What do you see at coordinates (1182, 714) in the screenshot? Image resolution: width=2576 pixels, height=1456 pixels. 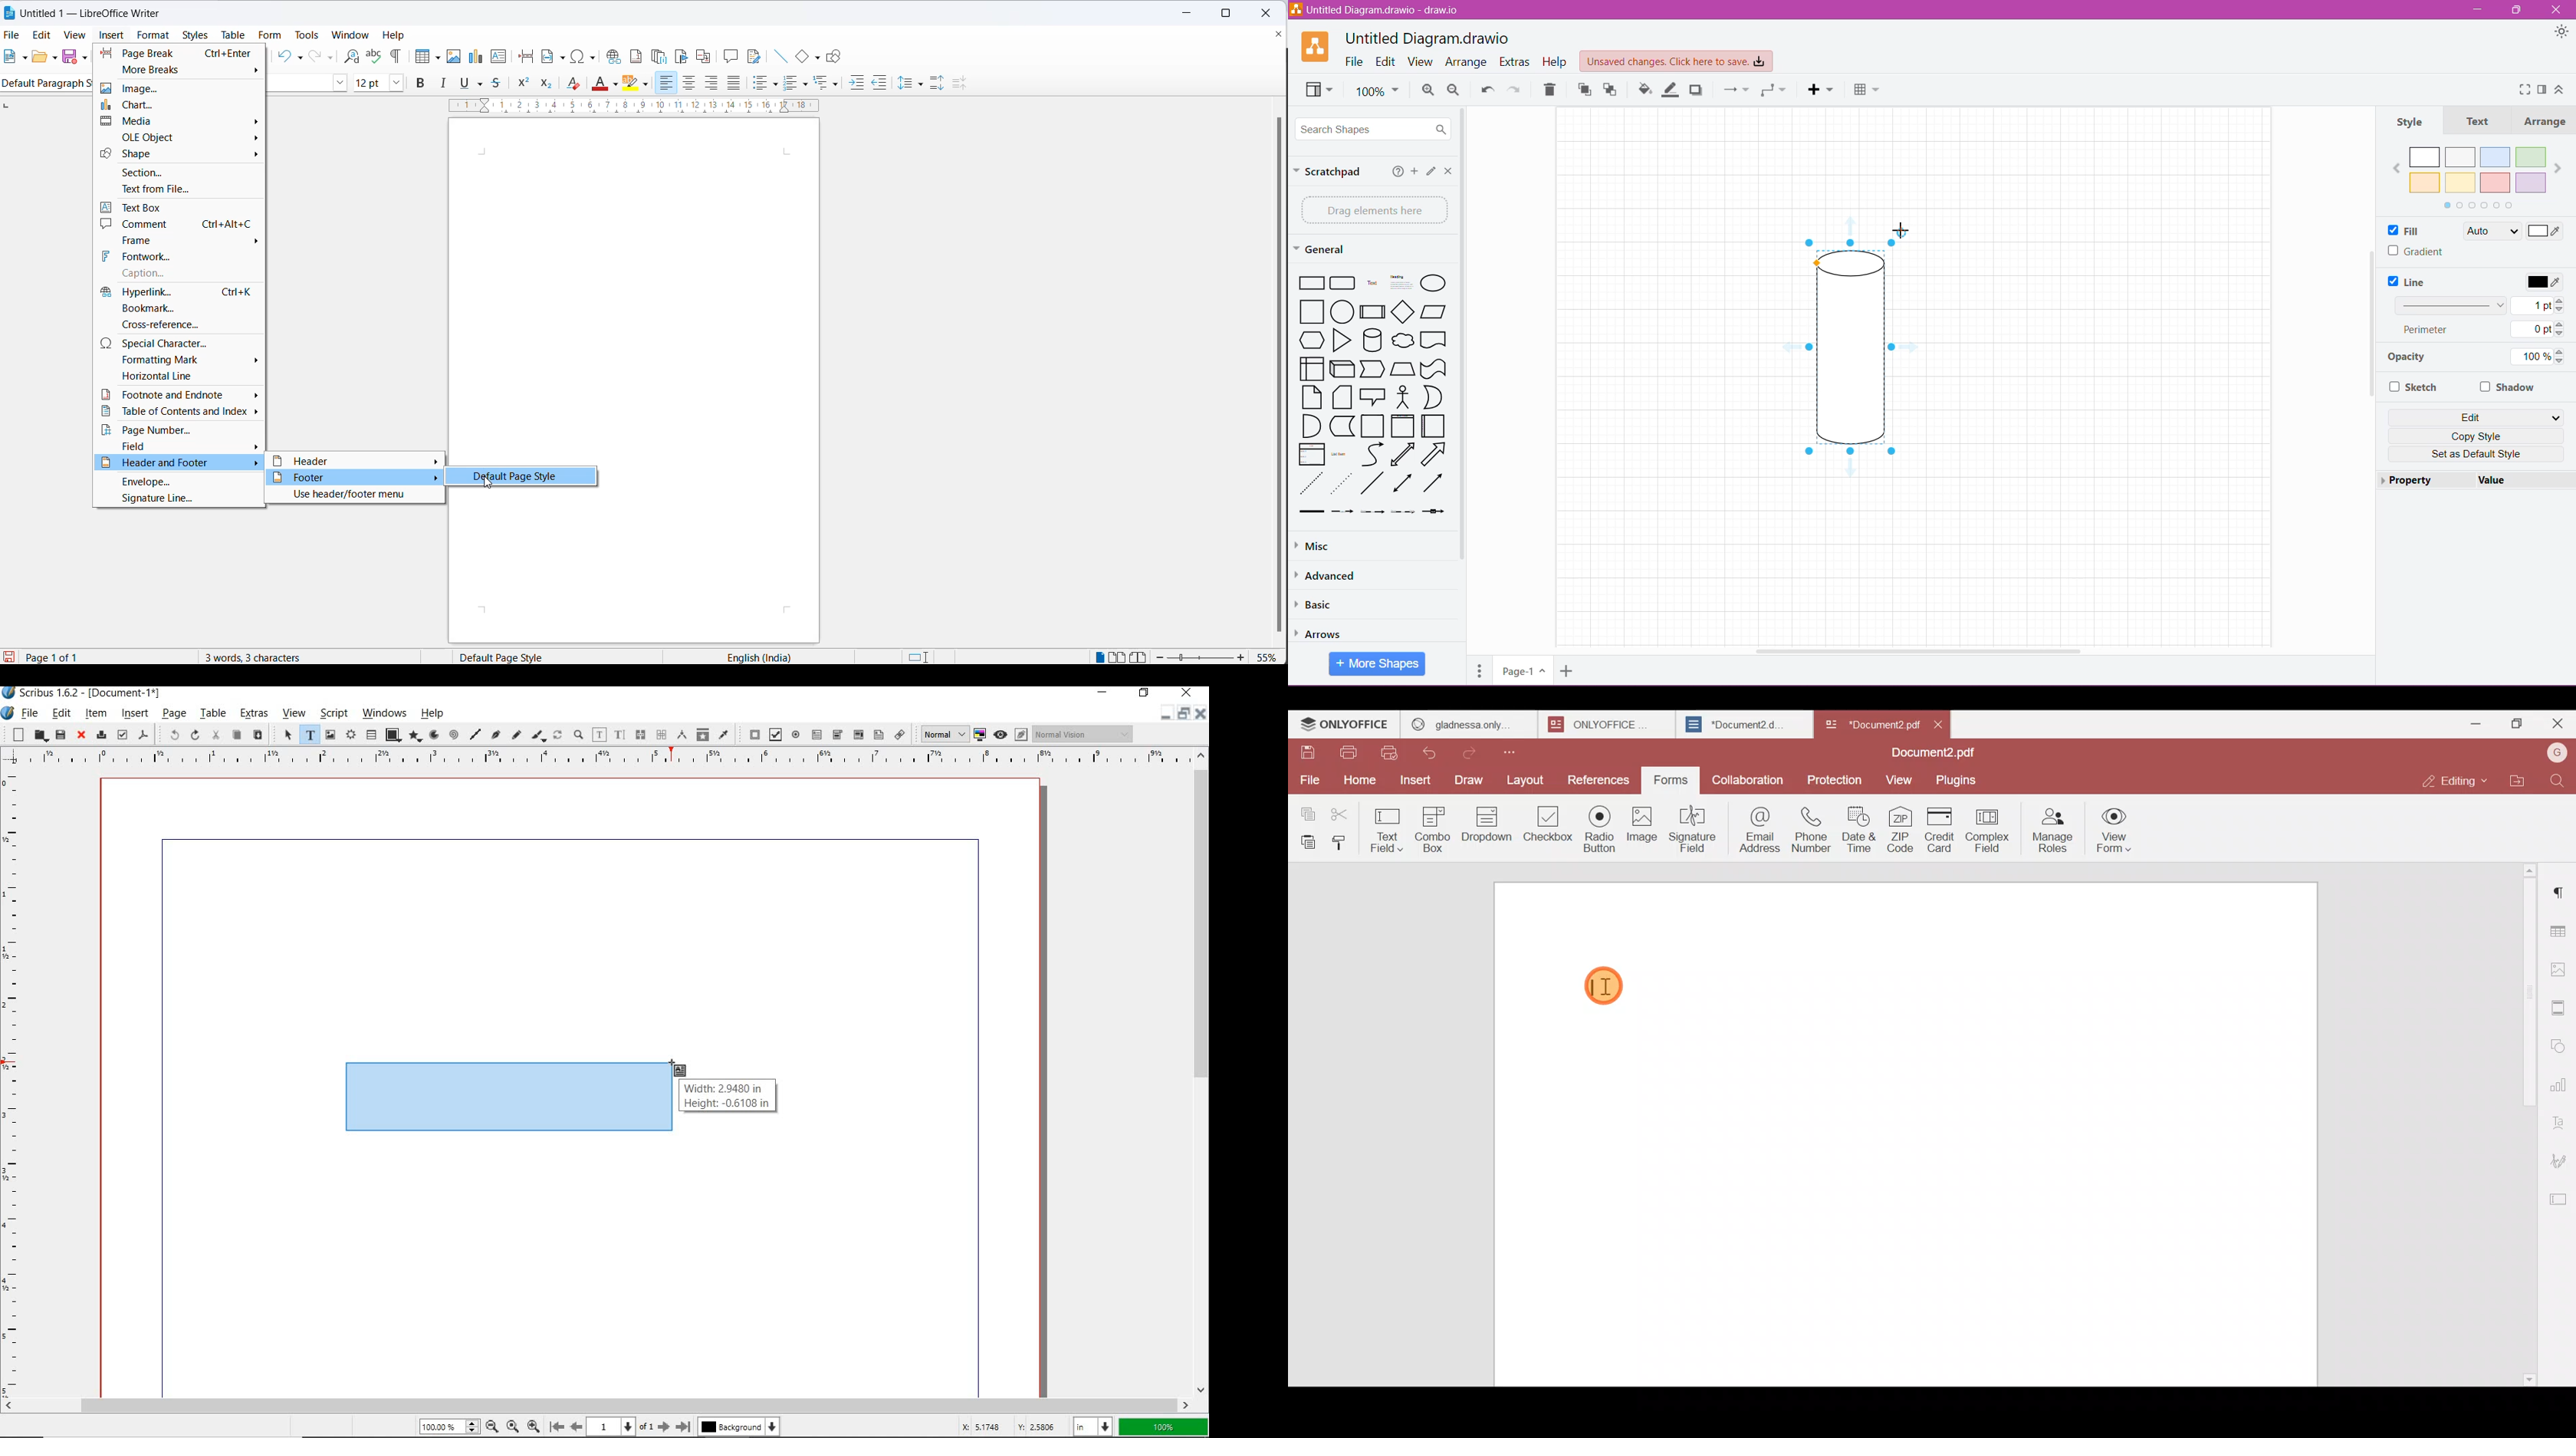 I see `Minimize` at bounding box center [1182, 714].